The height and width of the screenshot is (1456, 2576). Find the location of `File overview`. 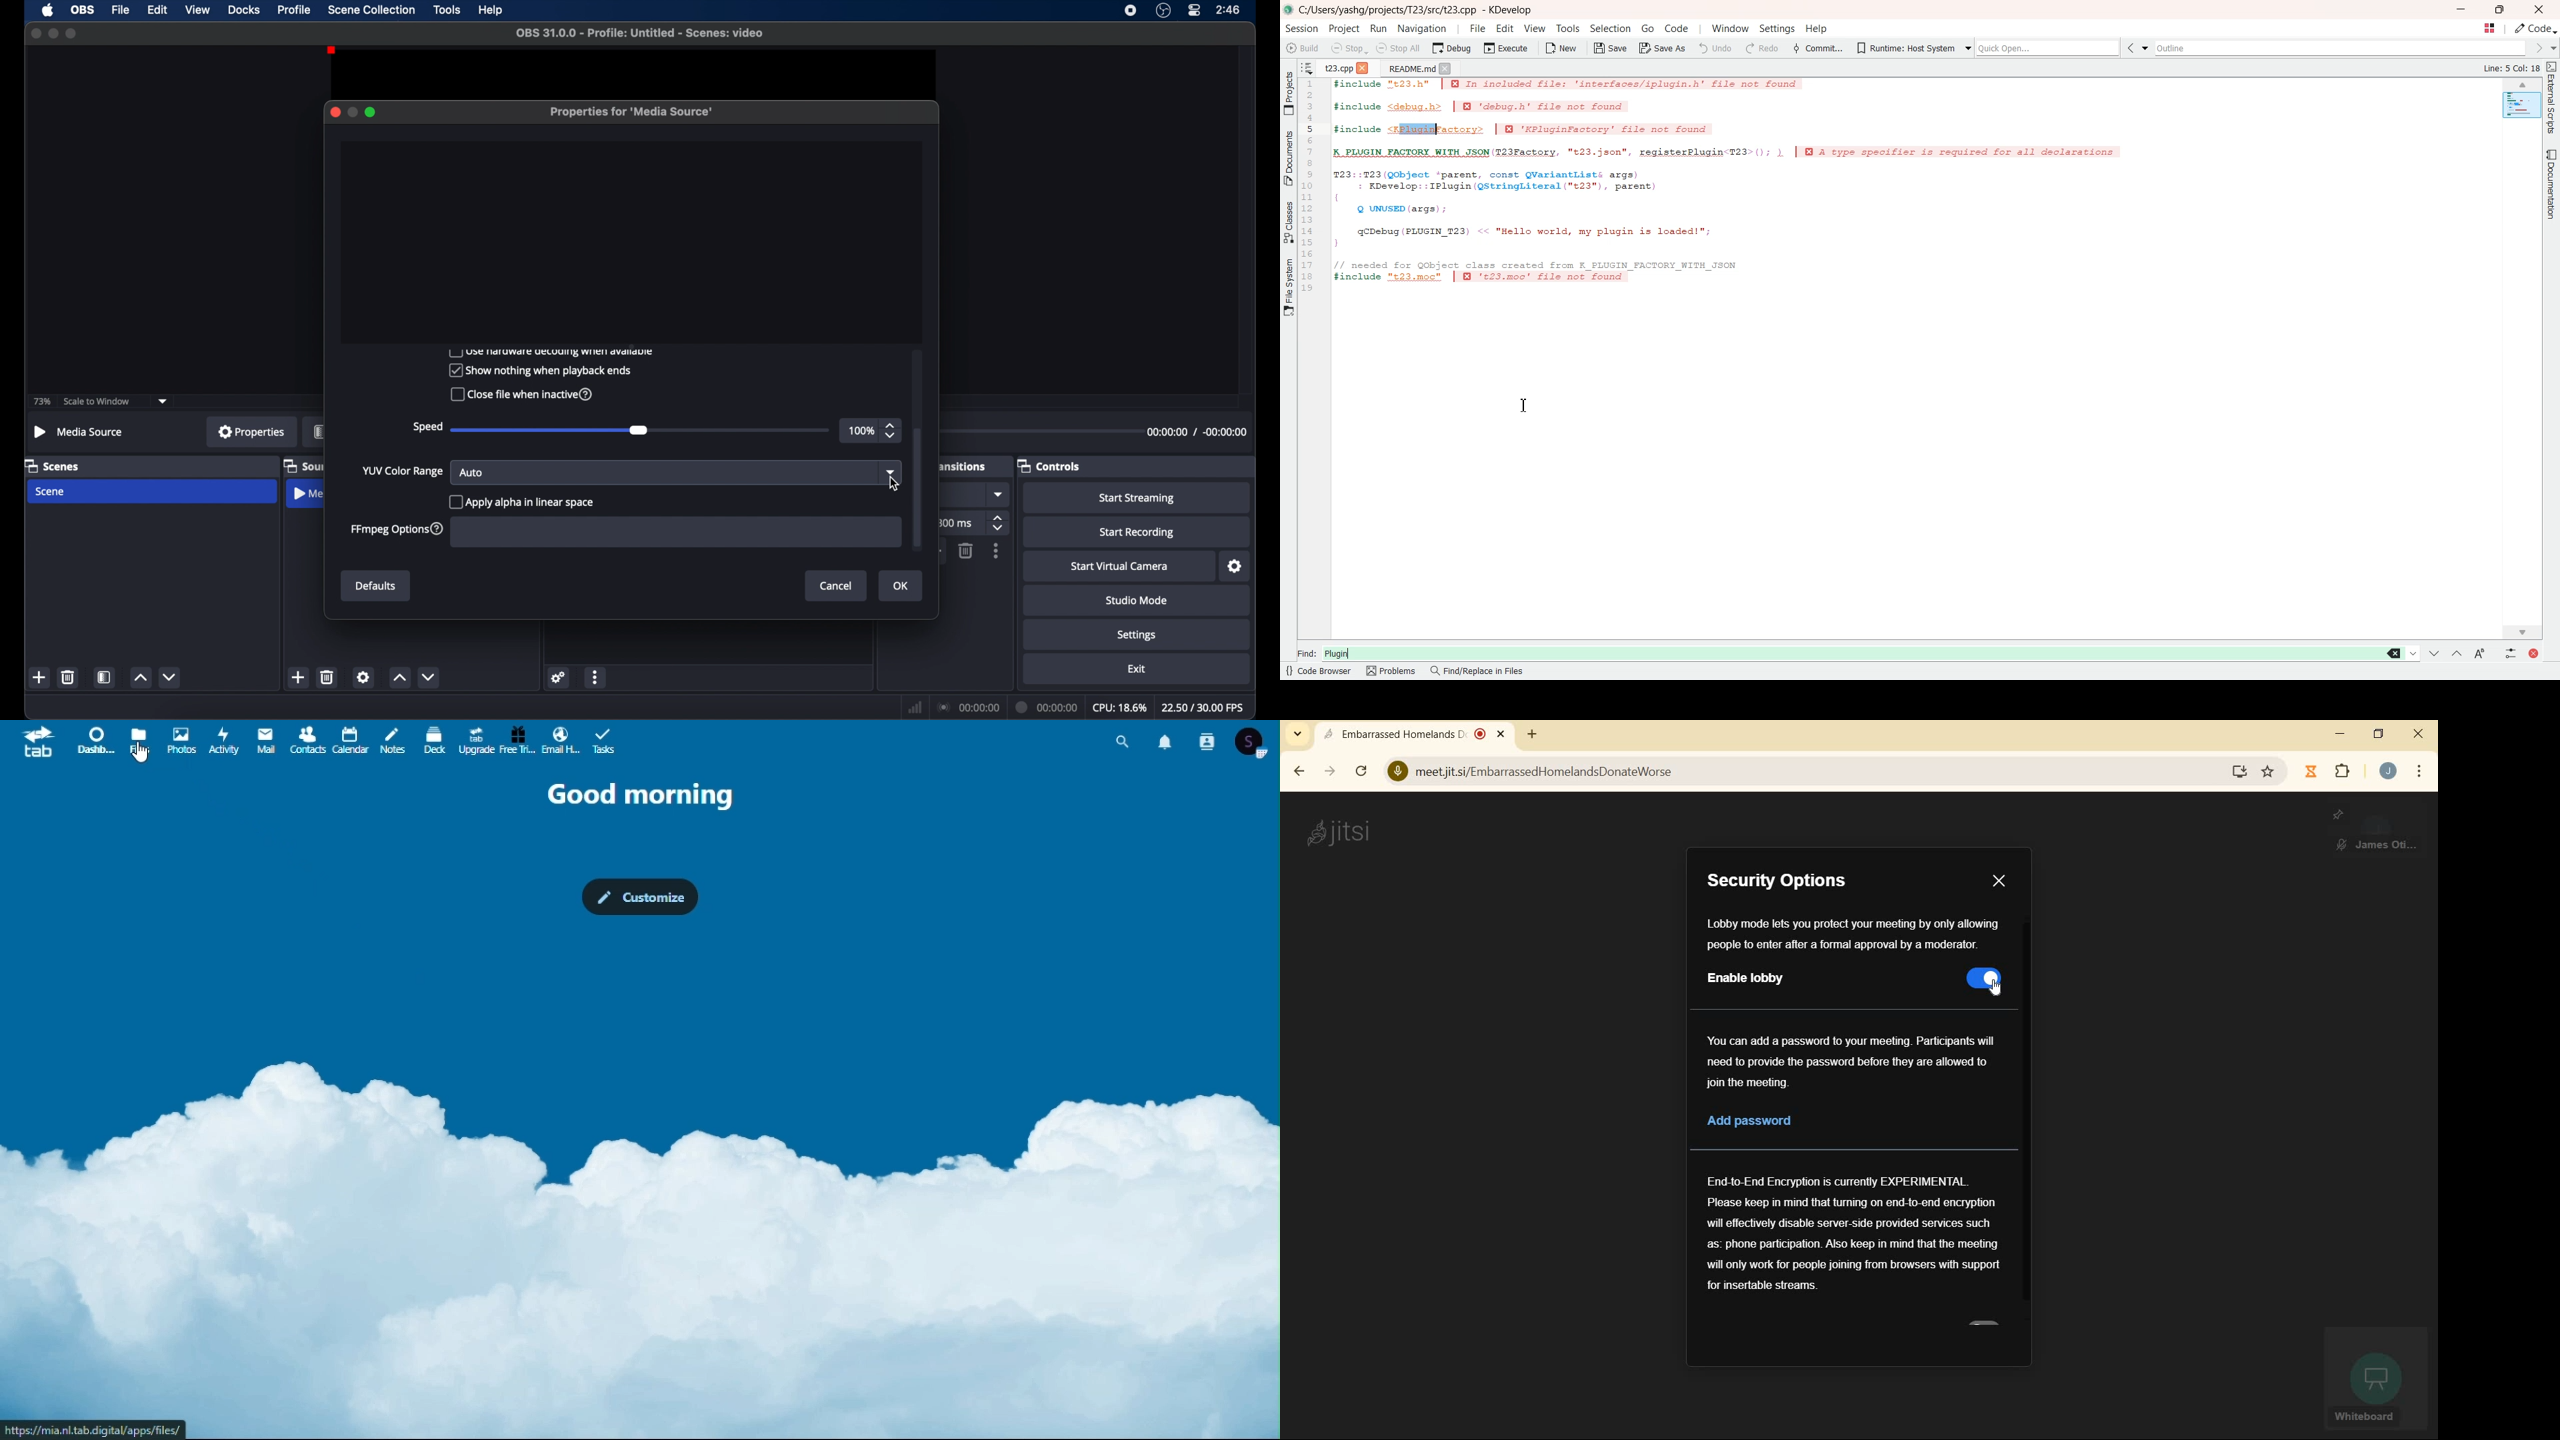

File overview is located at coordinates (2521, 106).